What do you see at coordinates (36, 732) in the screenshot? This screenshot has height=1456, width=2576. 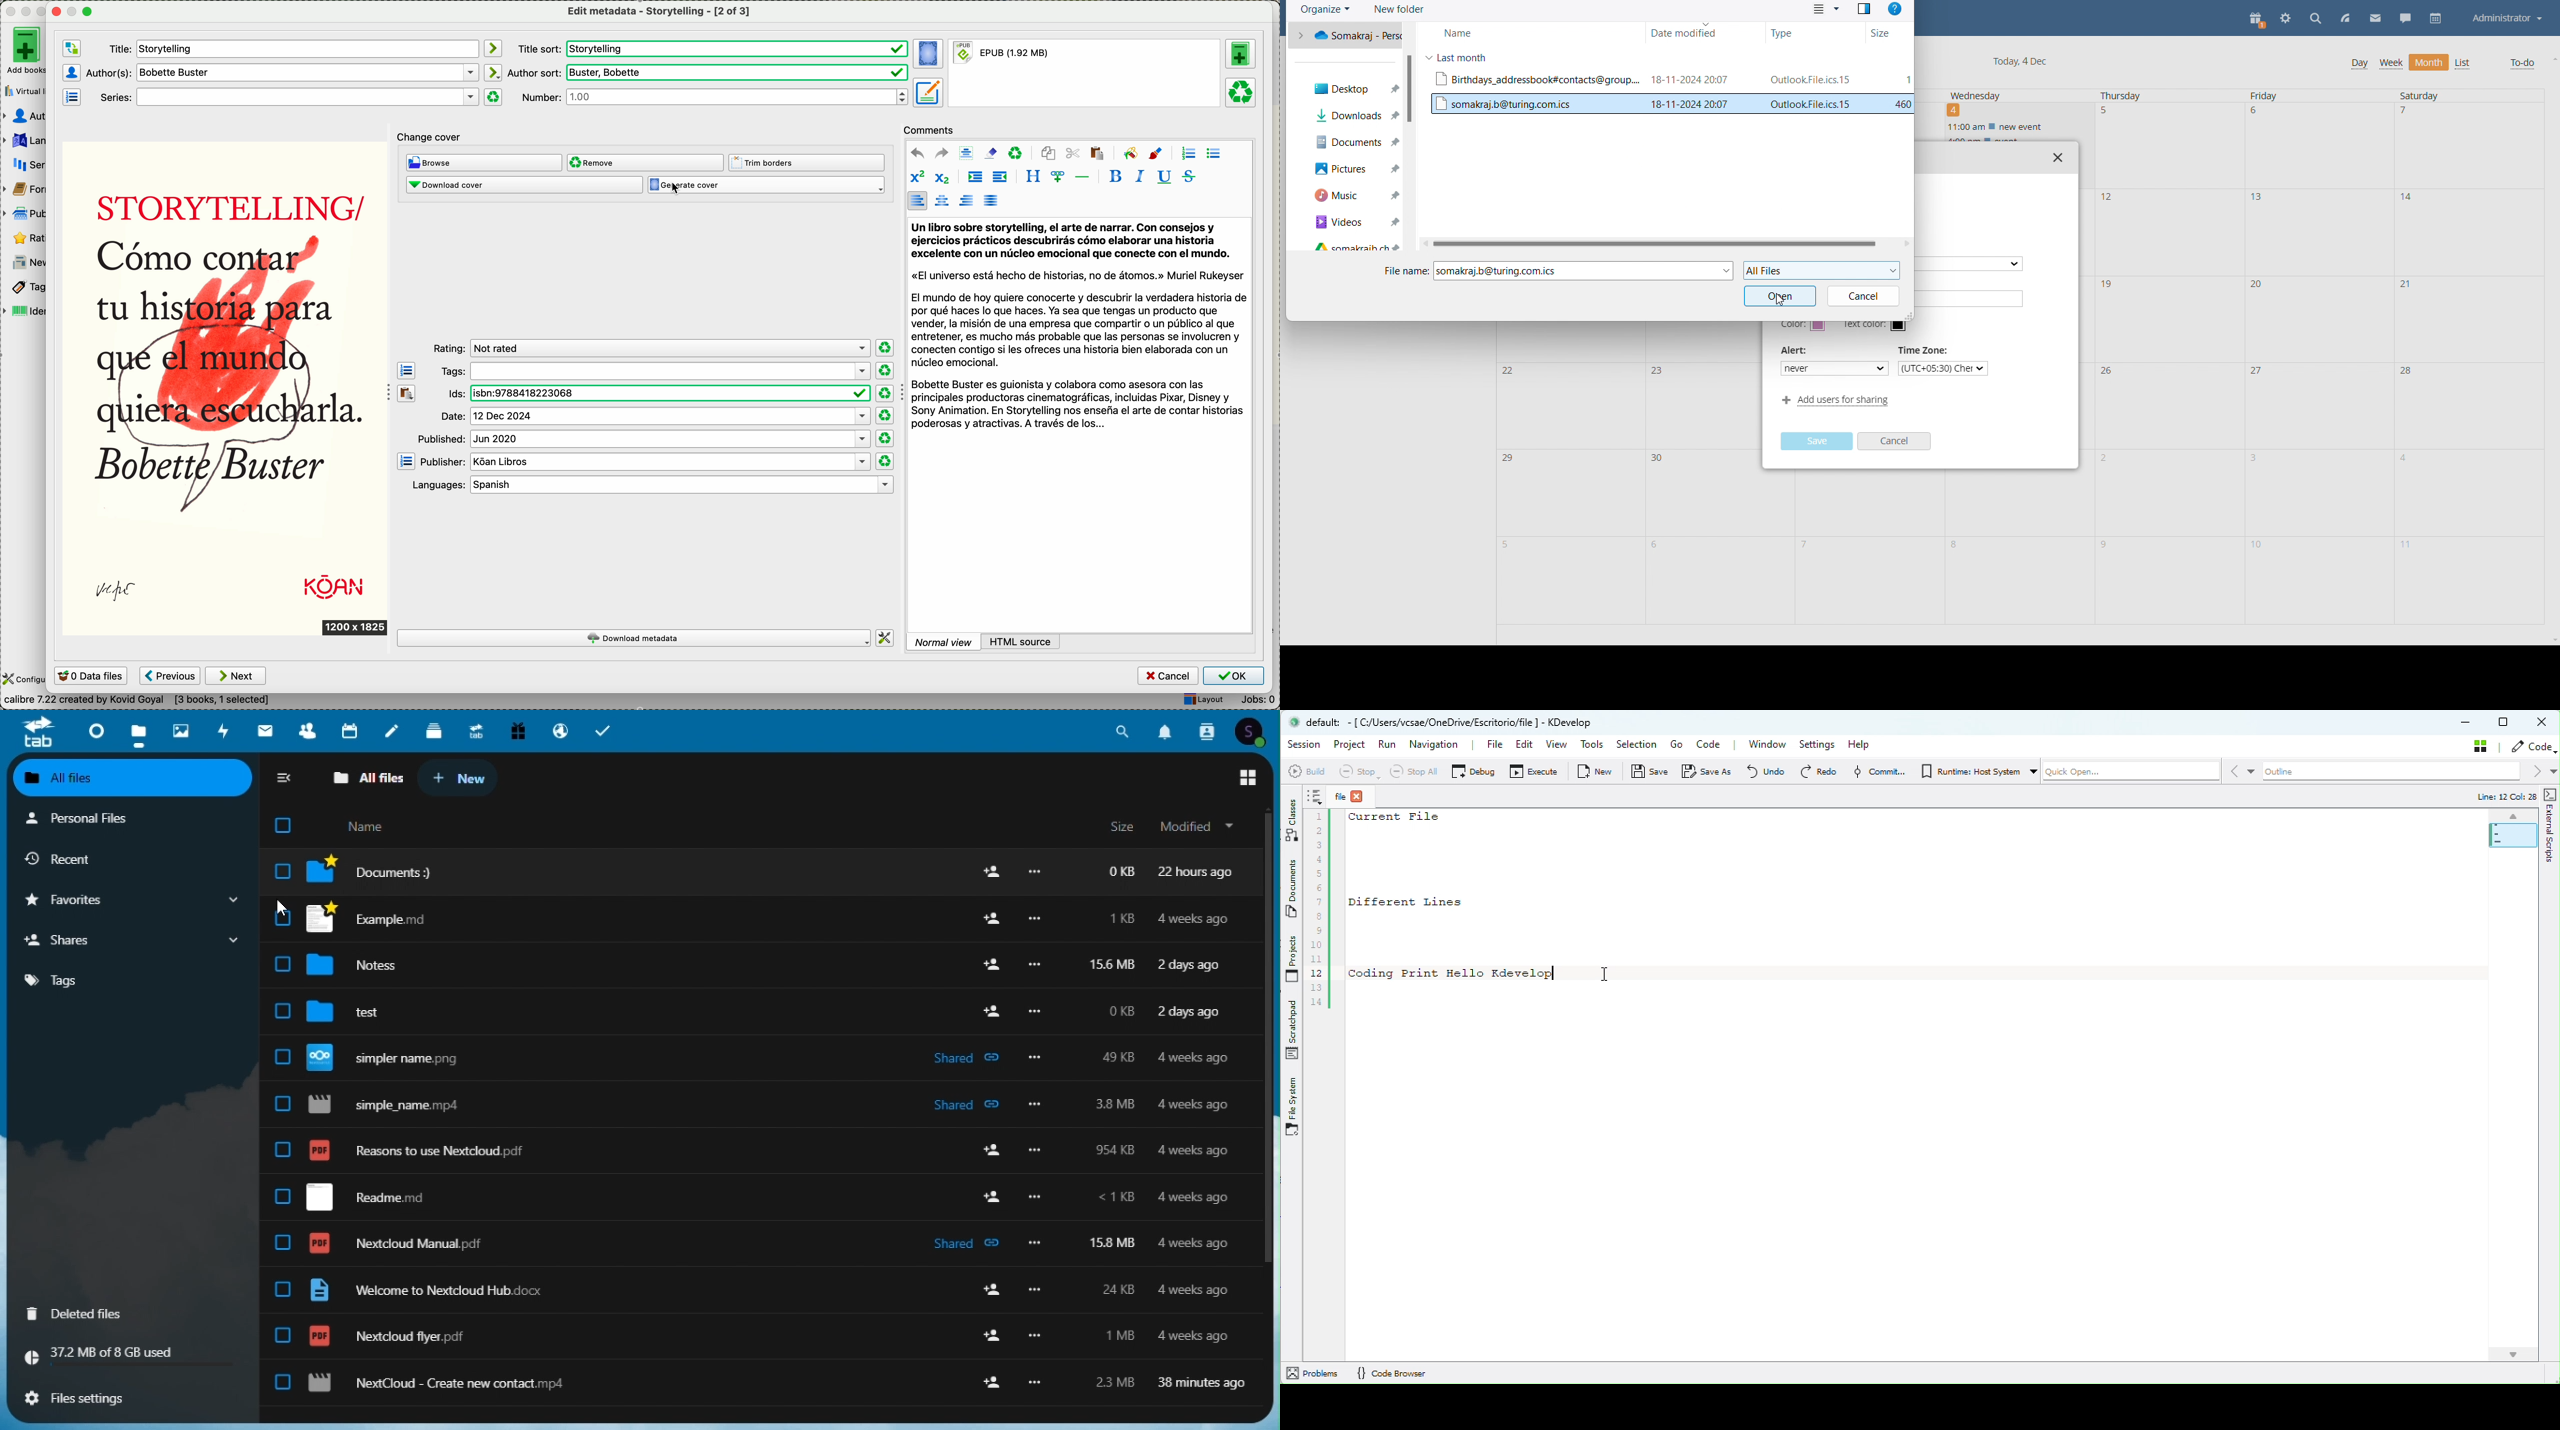 I see `tab` at bounding box center [36, 732].